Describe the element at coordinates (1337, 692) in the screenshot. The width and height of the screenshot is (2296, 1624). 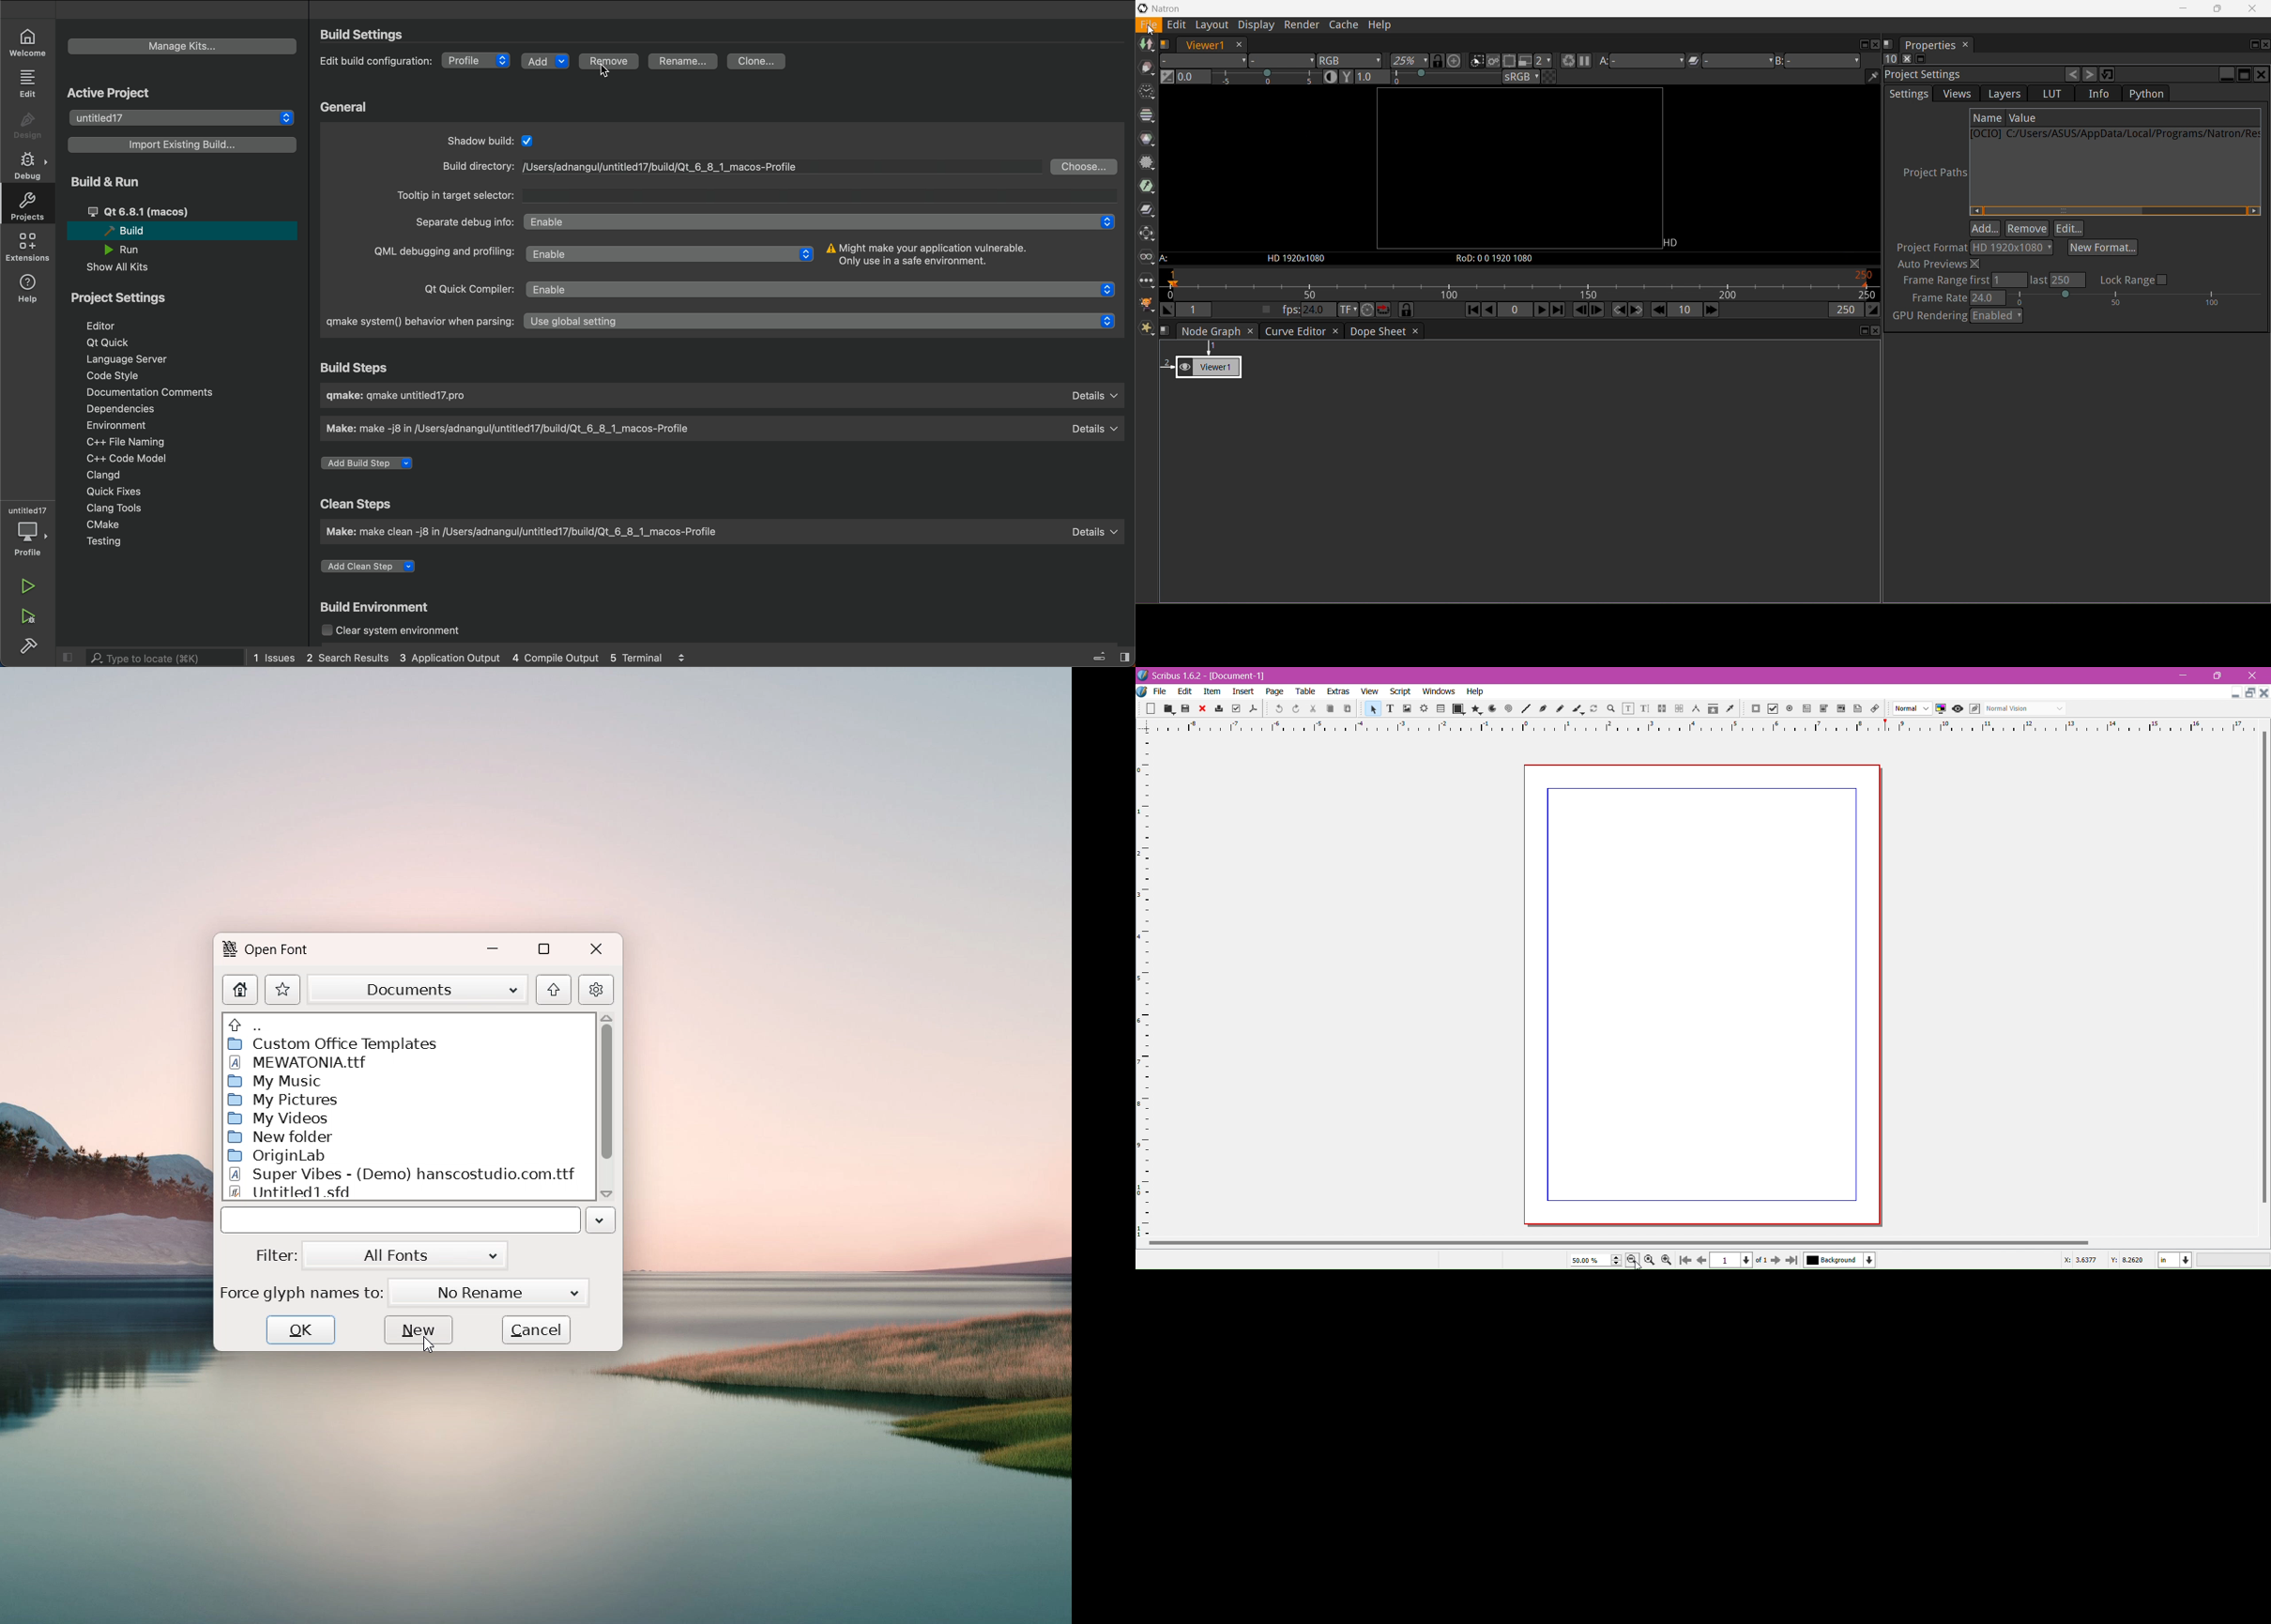
I see `Extras` at that location.